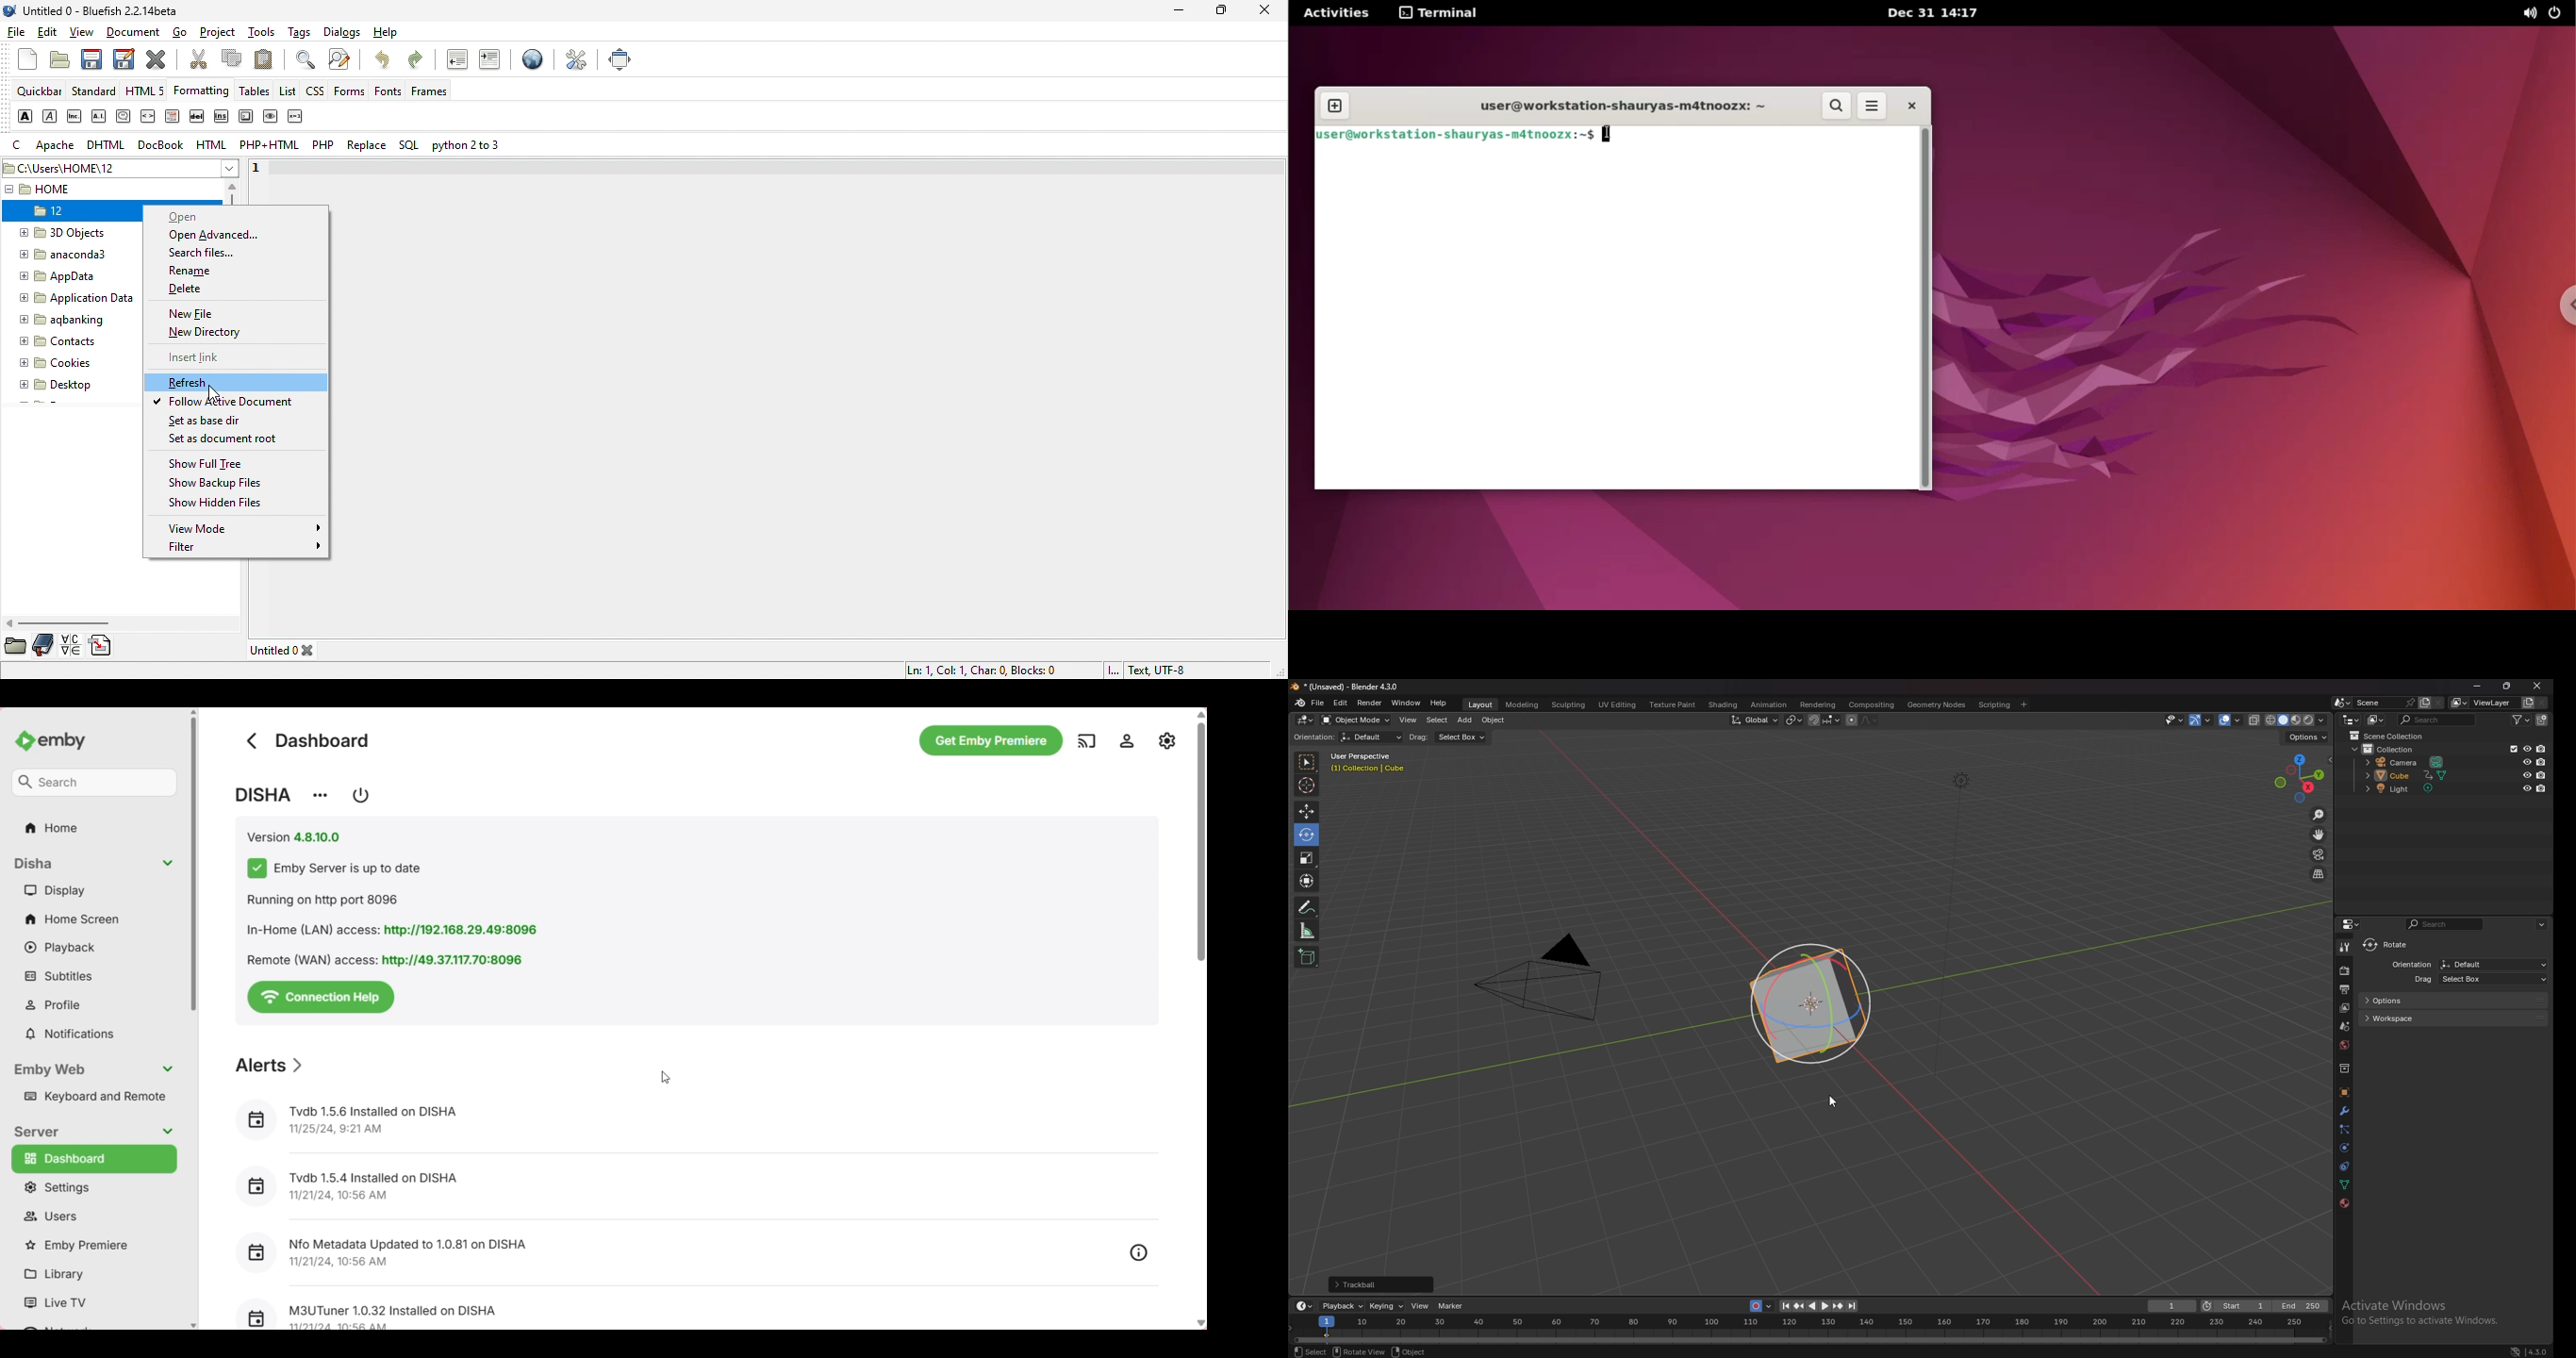 The image size is (2576, 1372). I want to click on Maximize, so click(2508, 686).